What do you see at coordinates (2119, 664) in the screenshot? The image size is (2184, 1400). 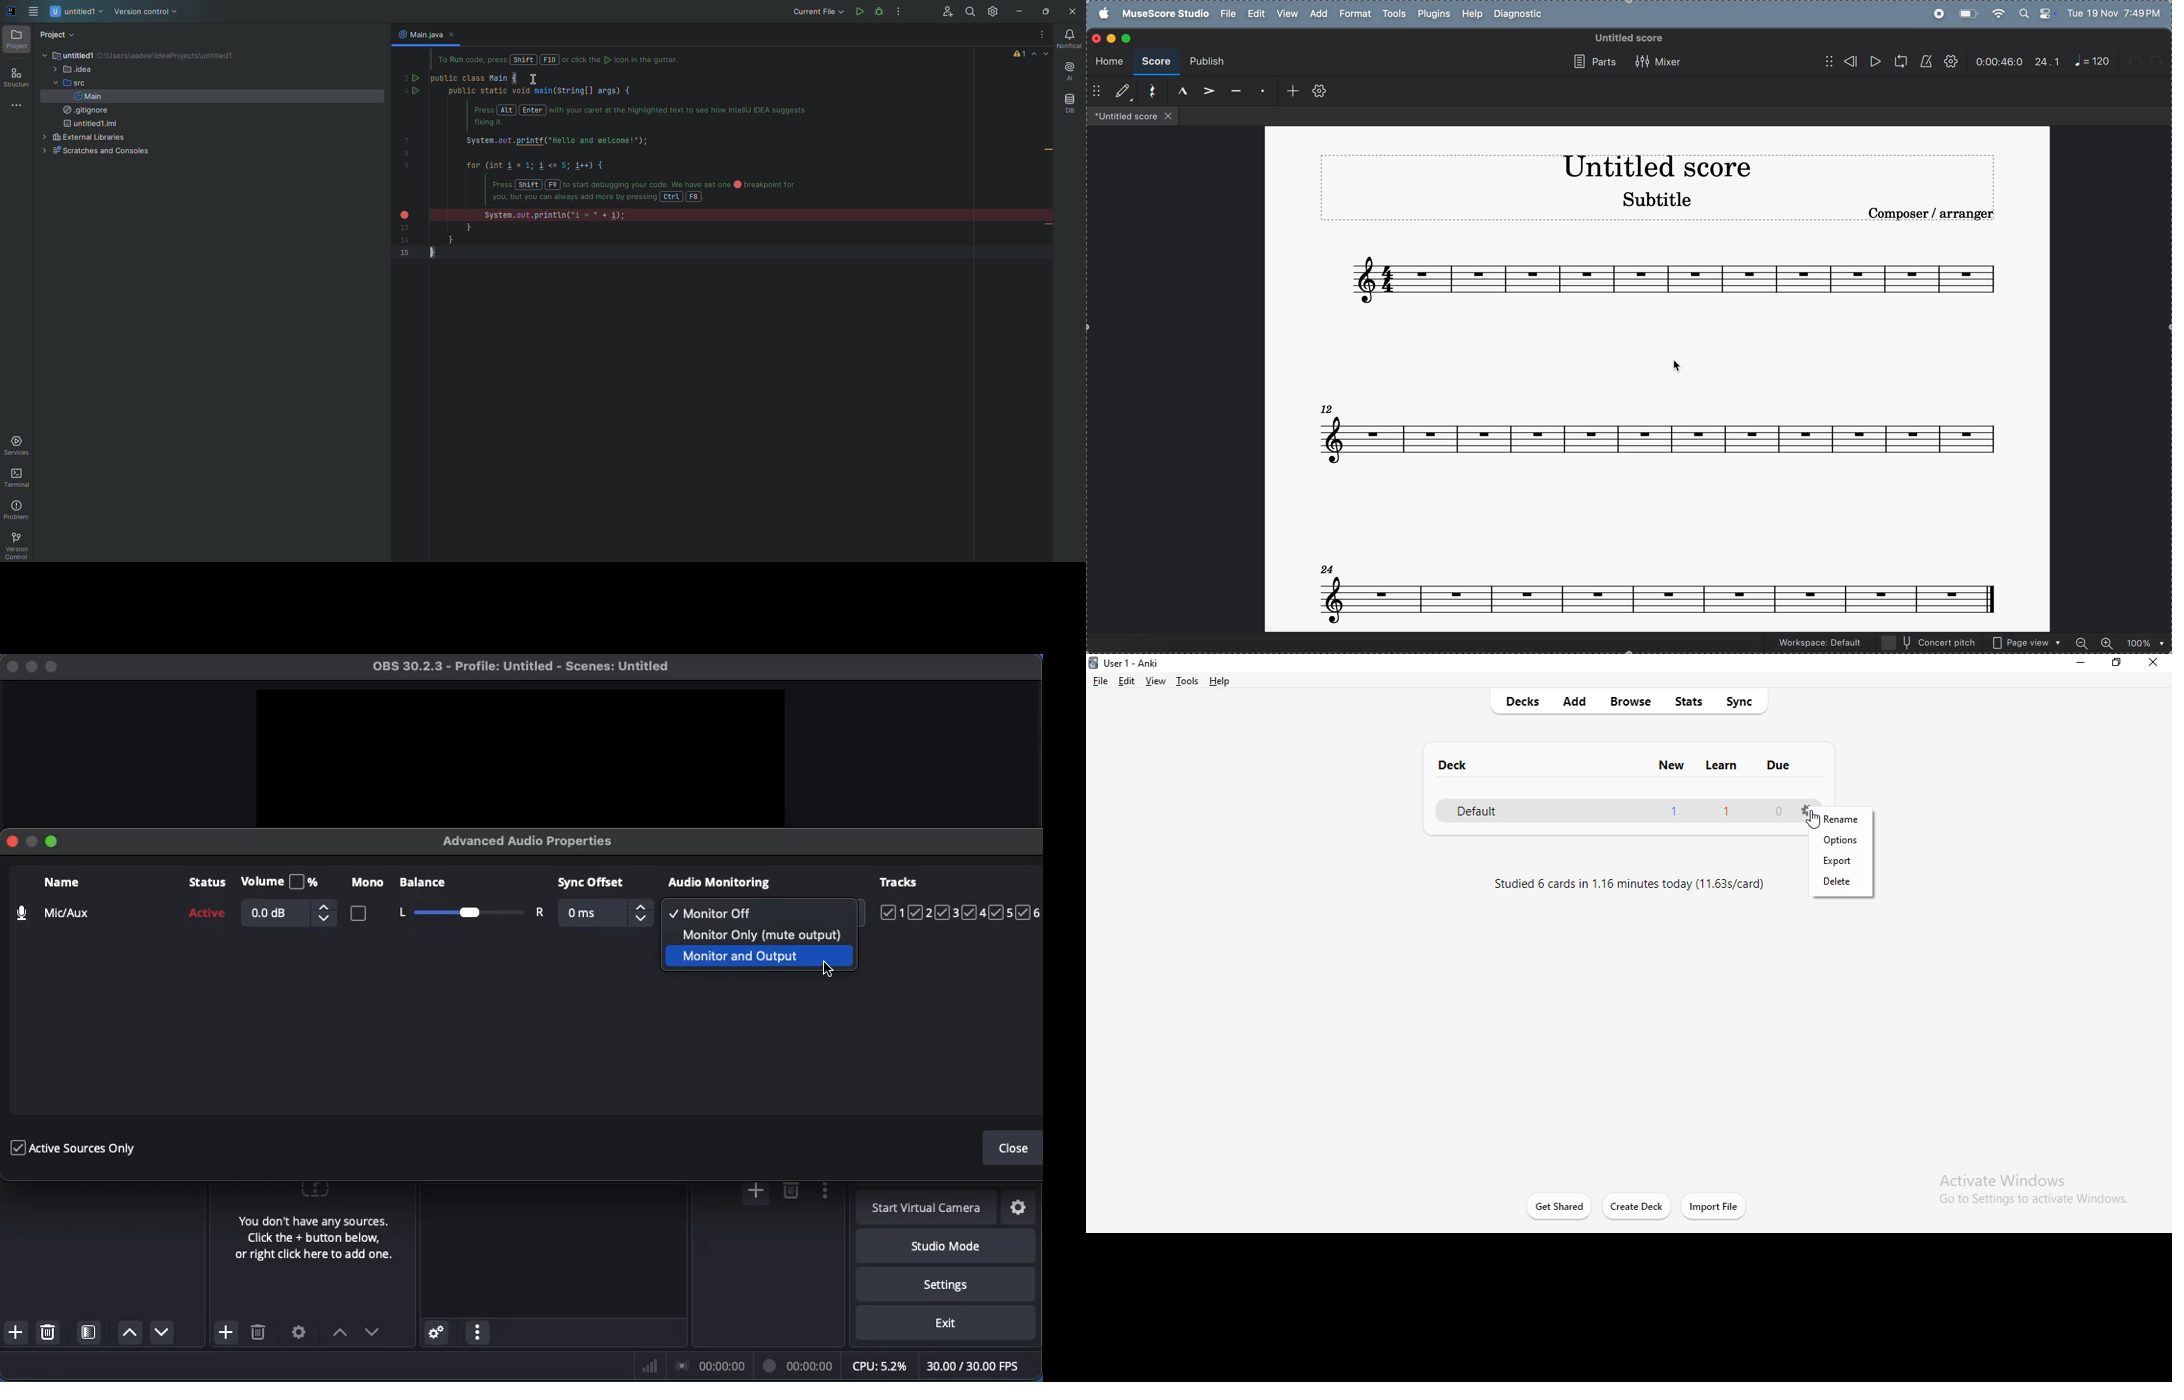 I see `restore` at bounding box center [2119, 664].